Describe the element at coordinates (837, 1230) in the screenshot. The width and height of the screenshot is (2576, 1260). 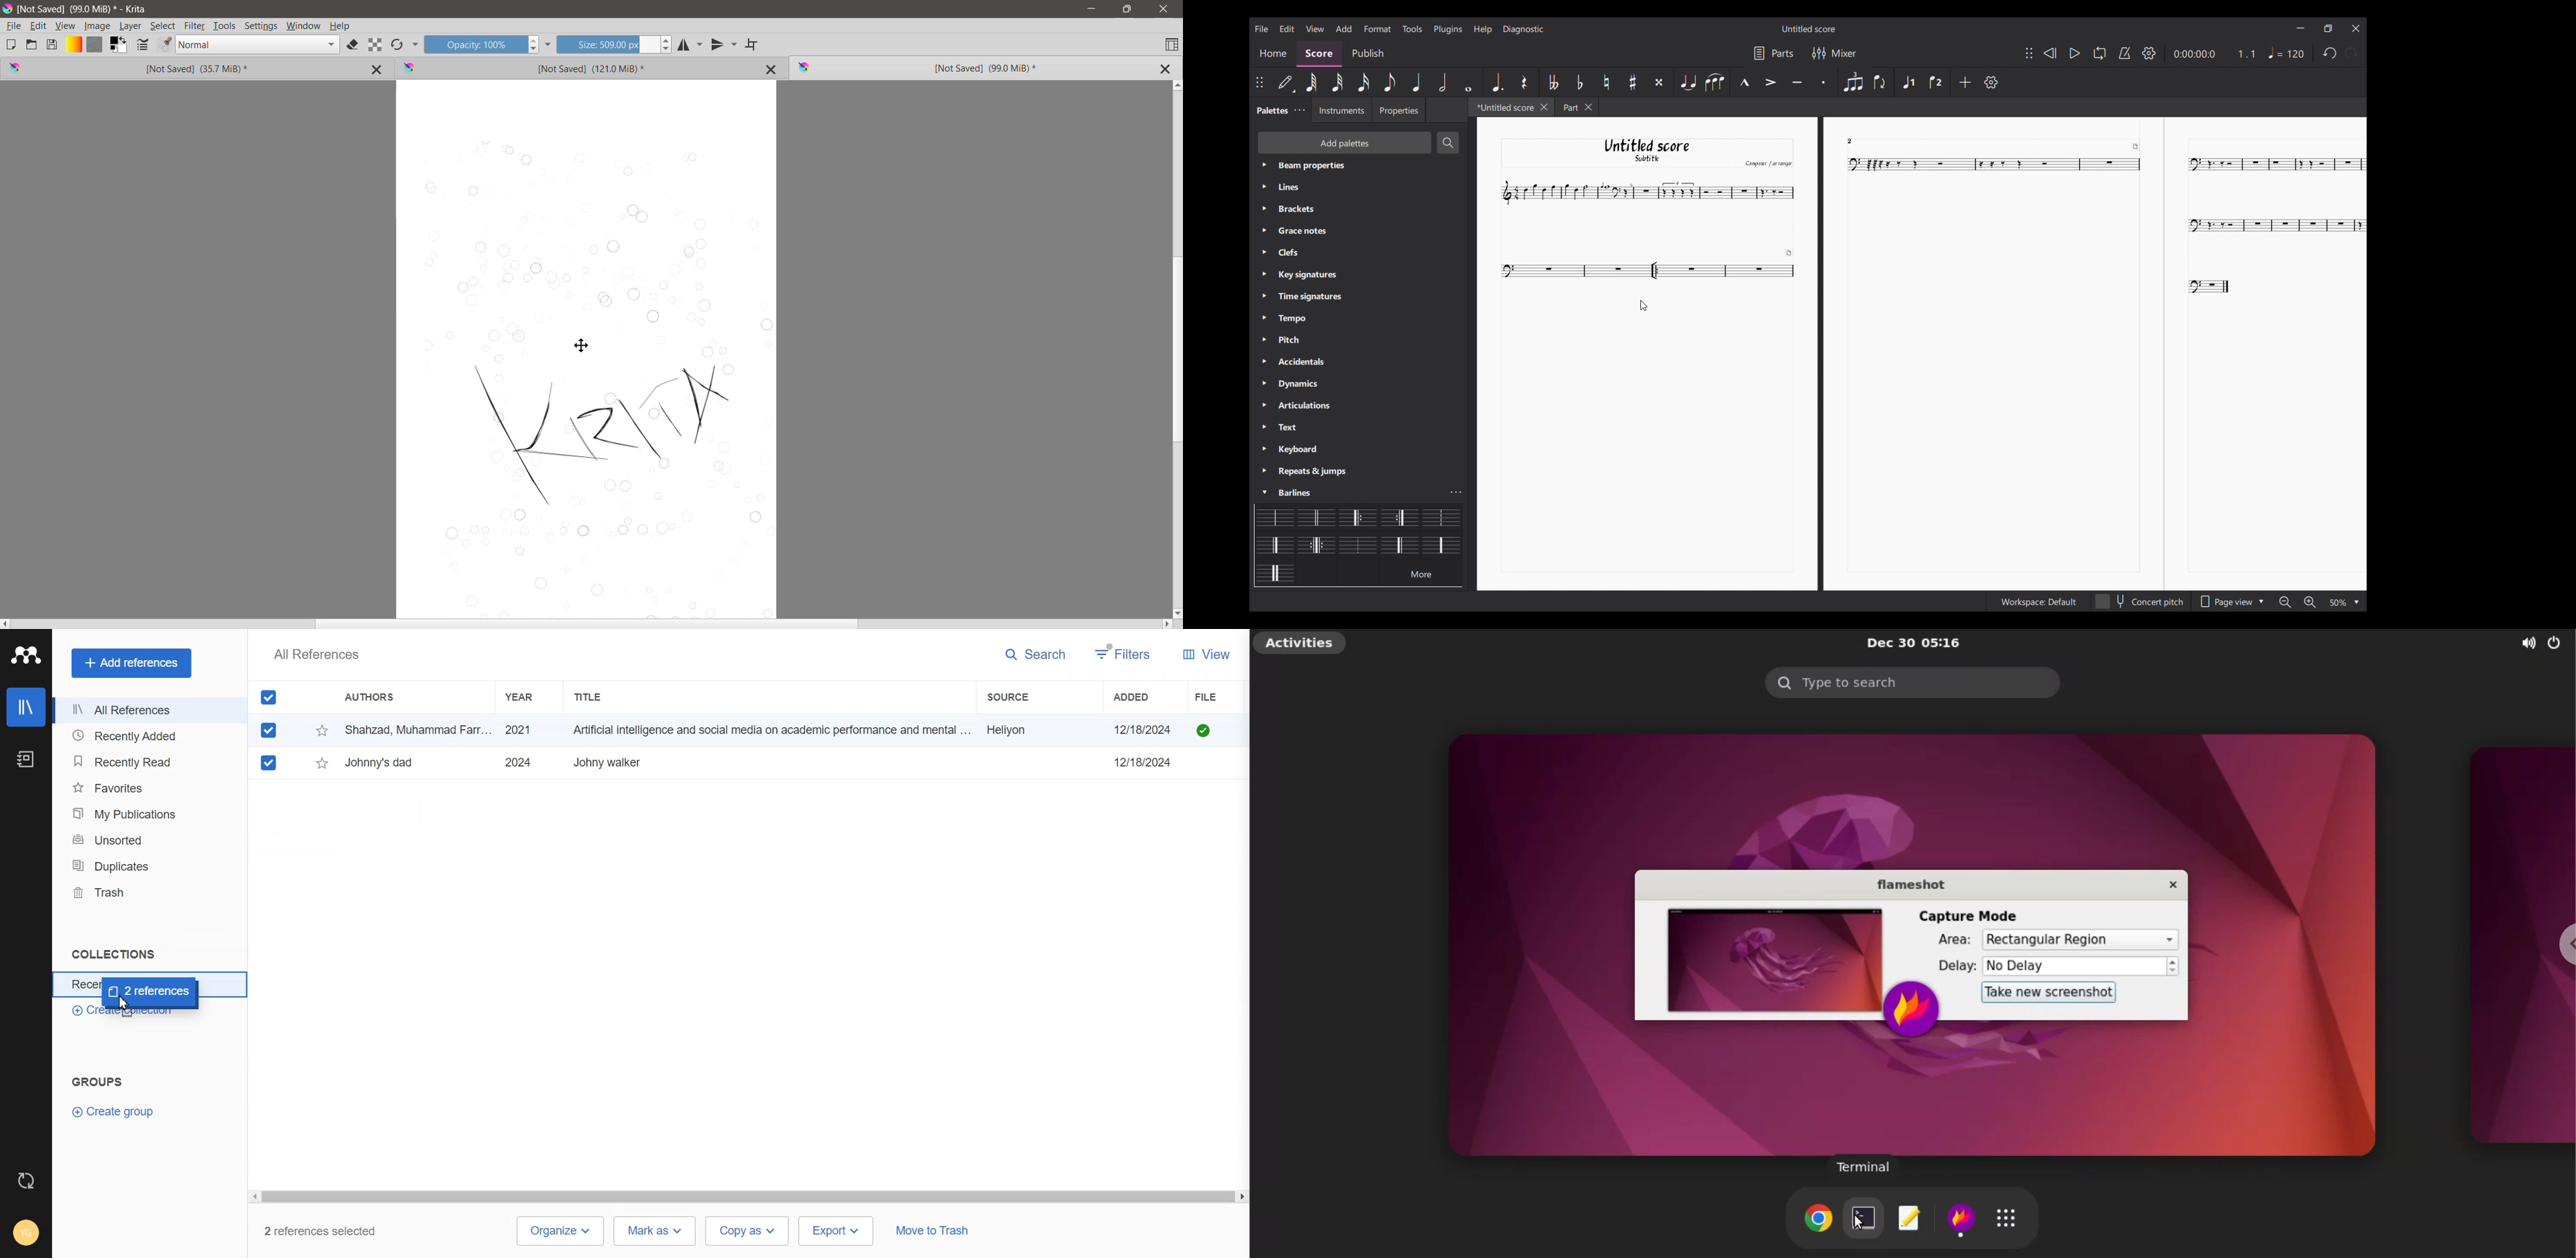
I see `Export` at that location.